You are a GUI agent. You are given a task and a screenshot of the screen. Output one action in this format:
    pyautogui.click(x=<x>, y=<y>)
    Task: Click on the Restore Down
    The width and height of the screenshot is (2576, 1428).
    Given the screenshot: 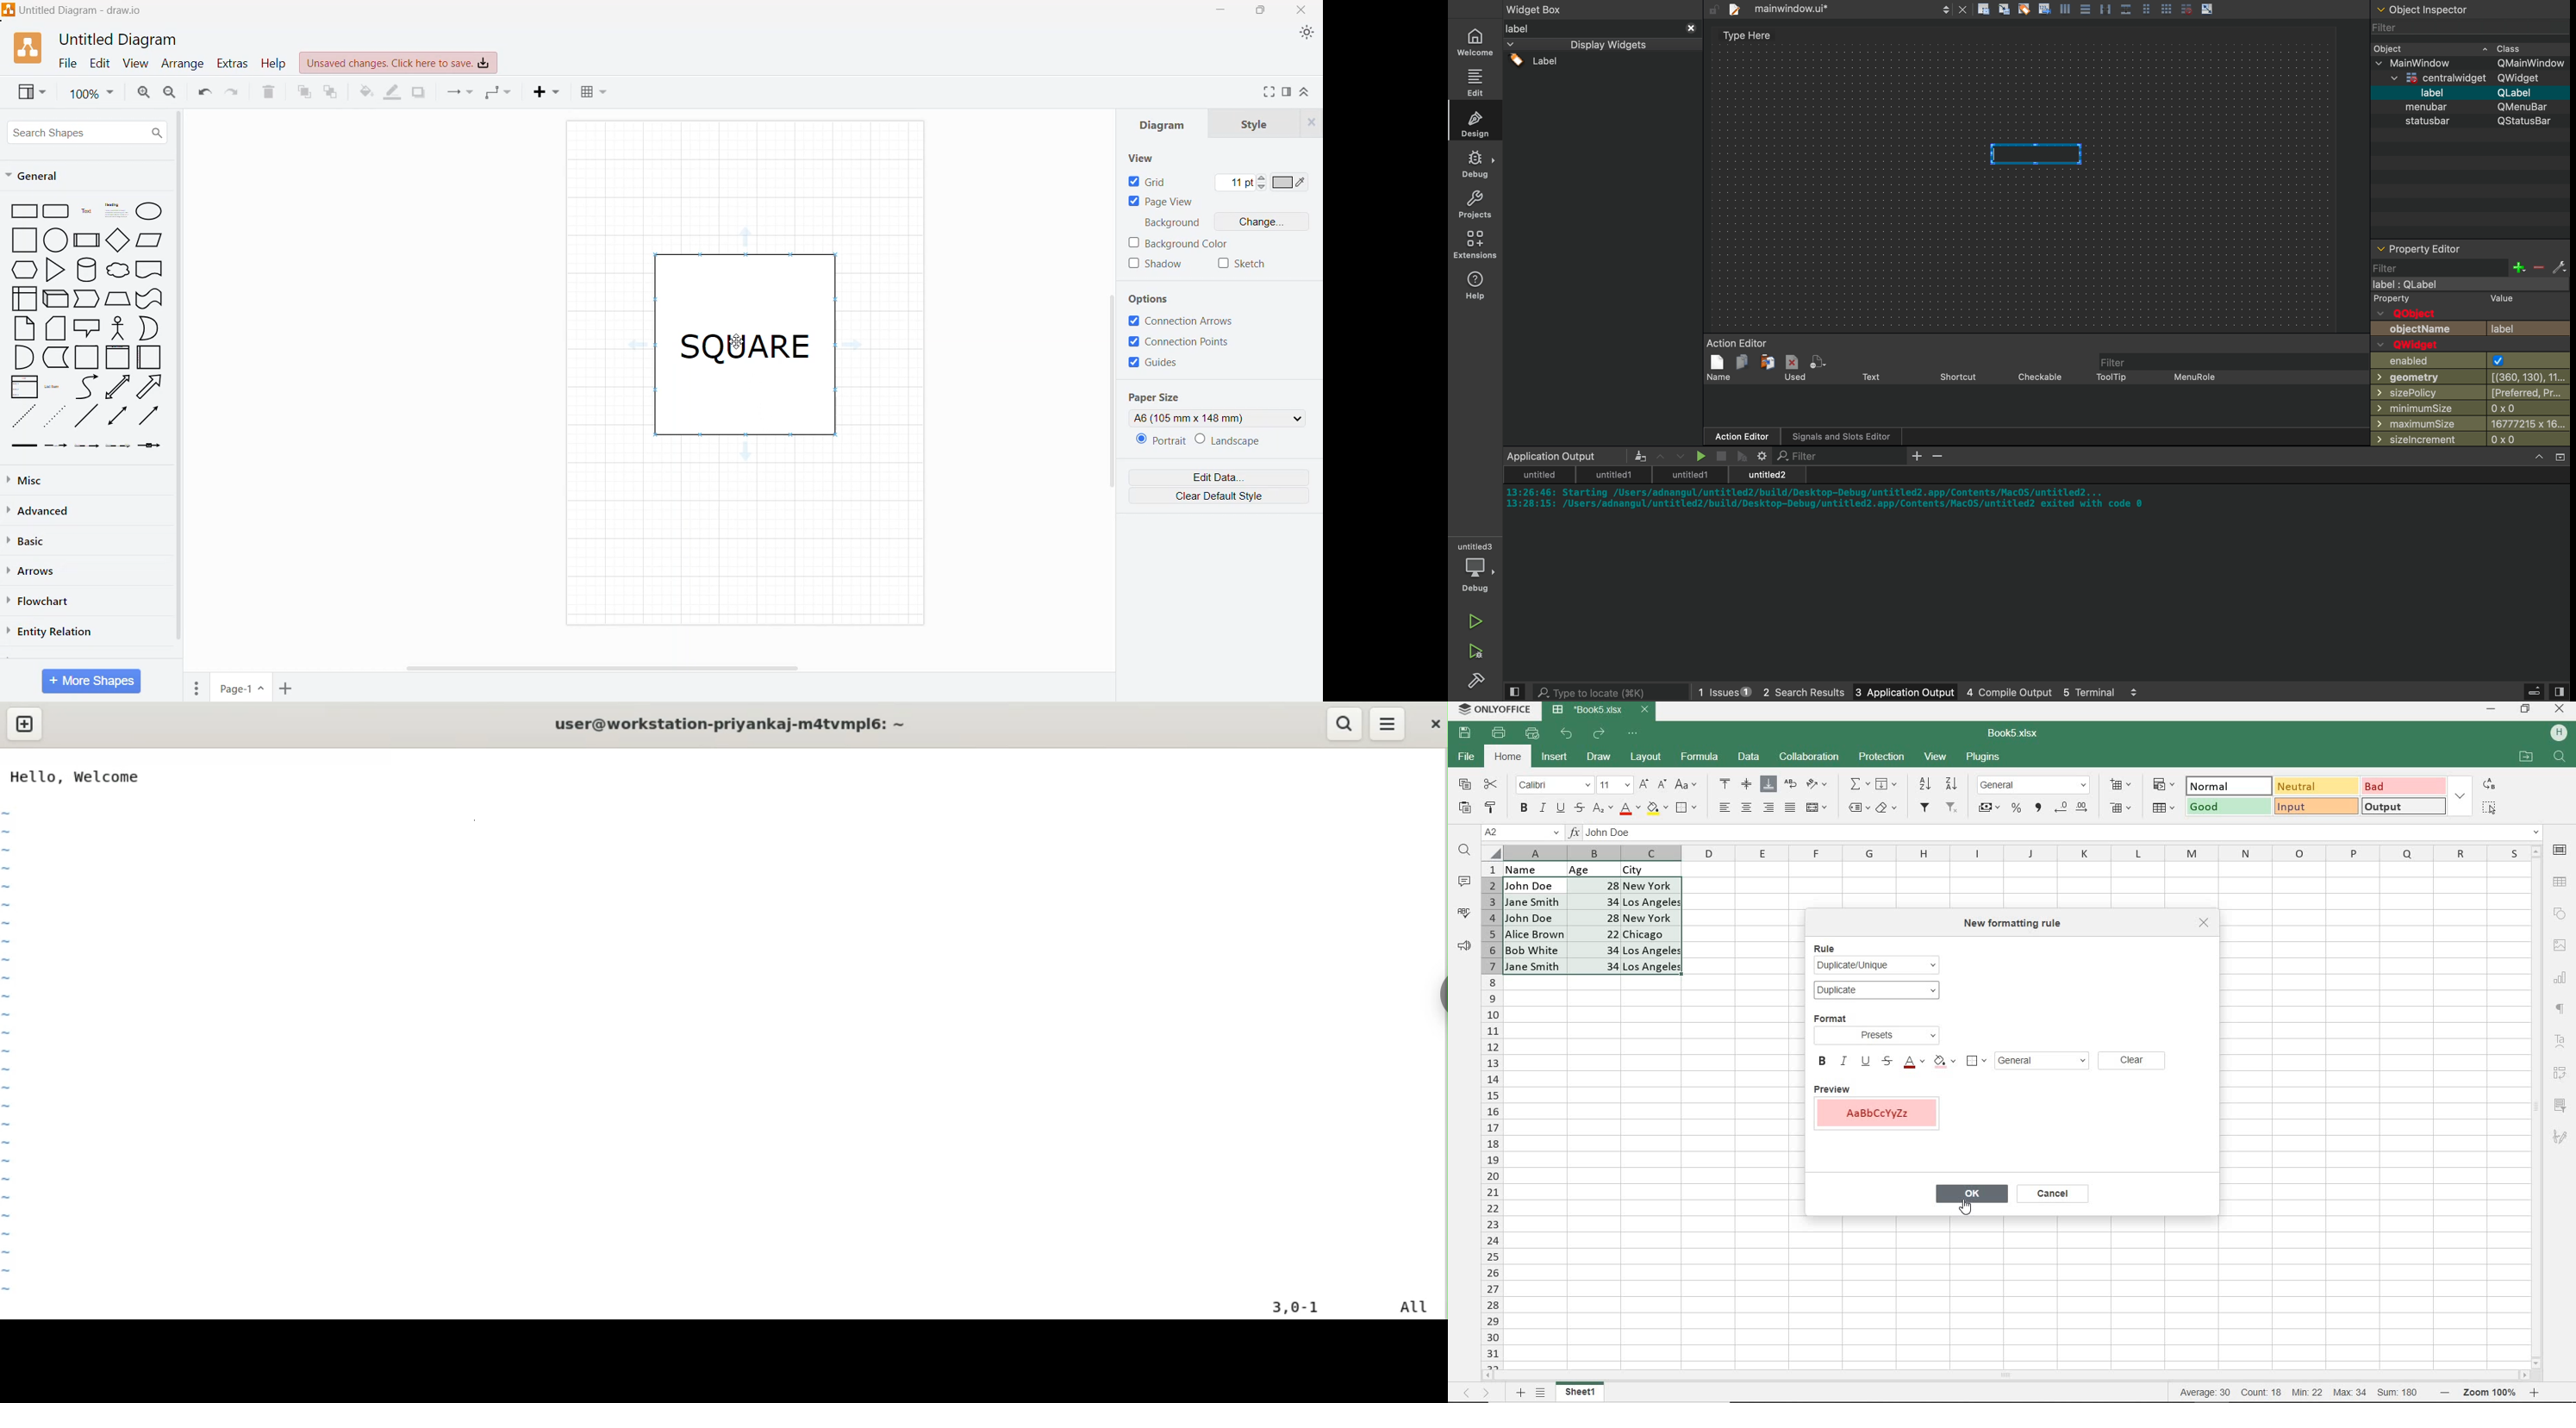 What is the action you would take?
    pyautogui.click(x=1258, y=11)
    